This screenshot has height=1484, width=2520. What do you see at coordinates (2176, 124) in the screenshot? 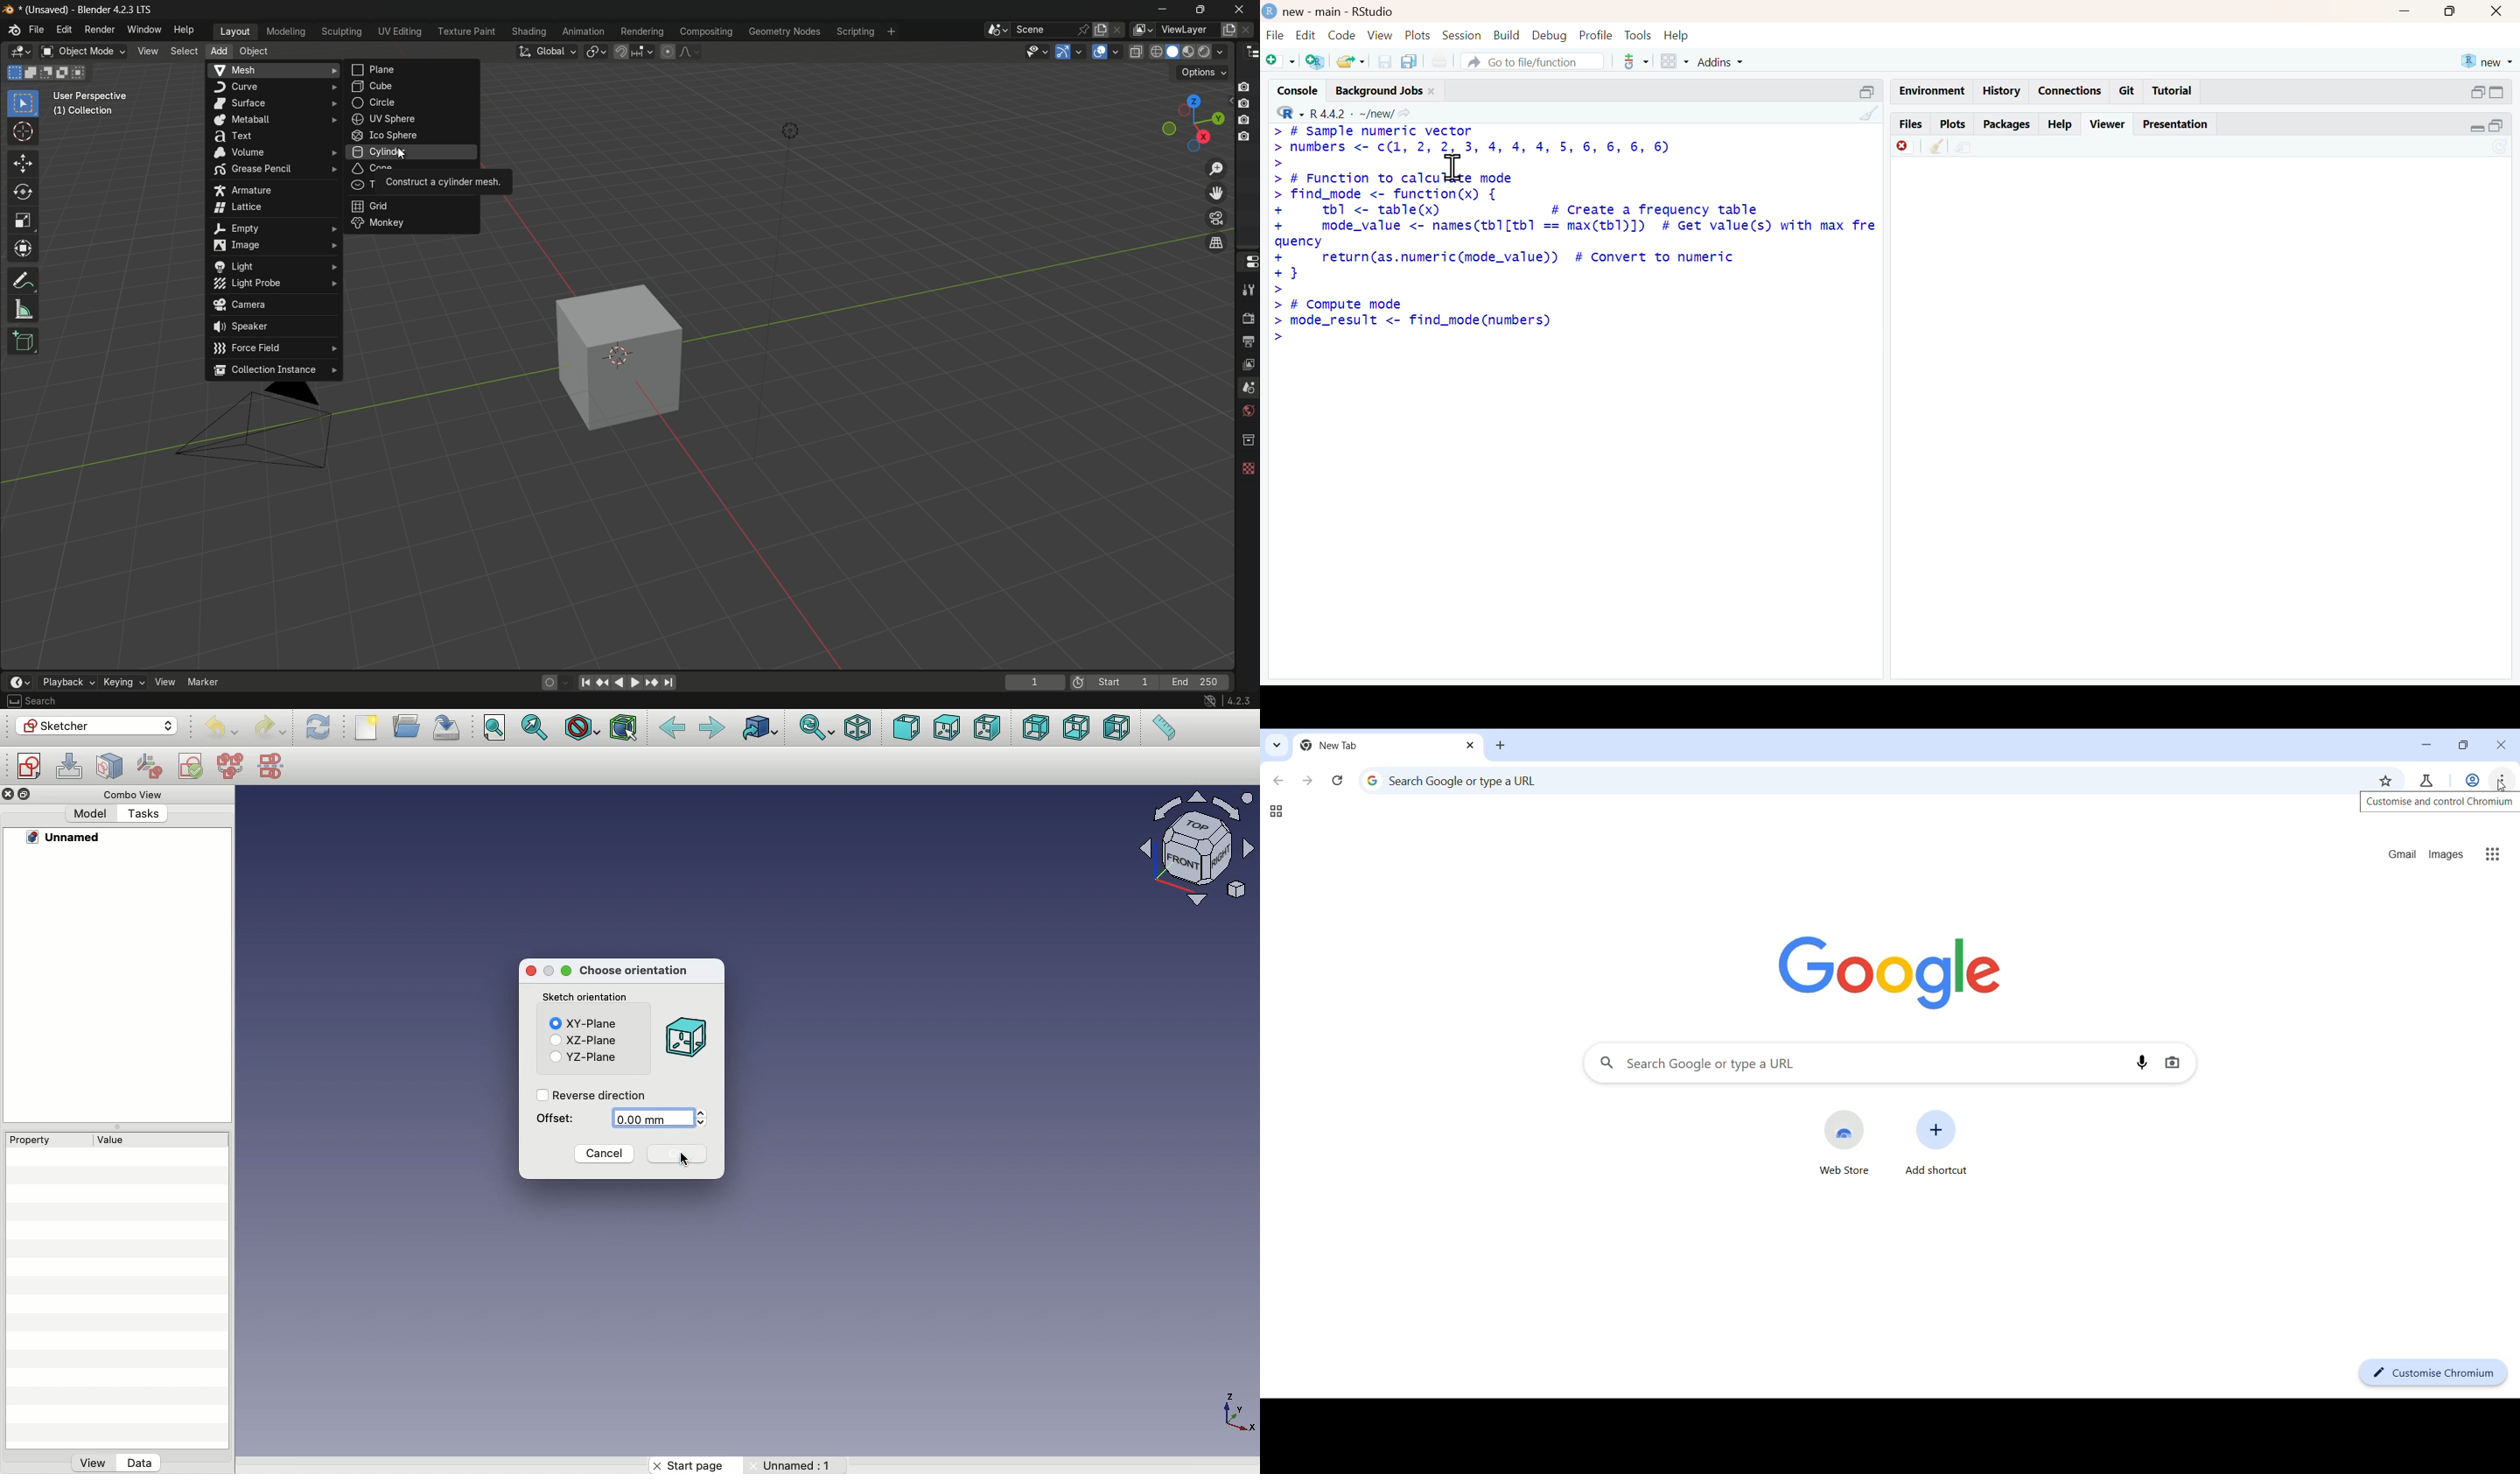
I see `presentation` at bounding box center [2176, 124].